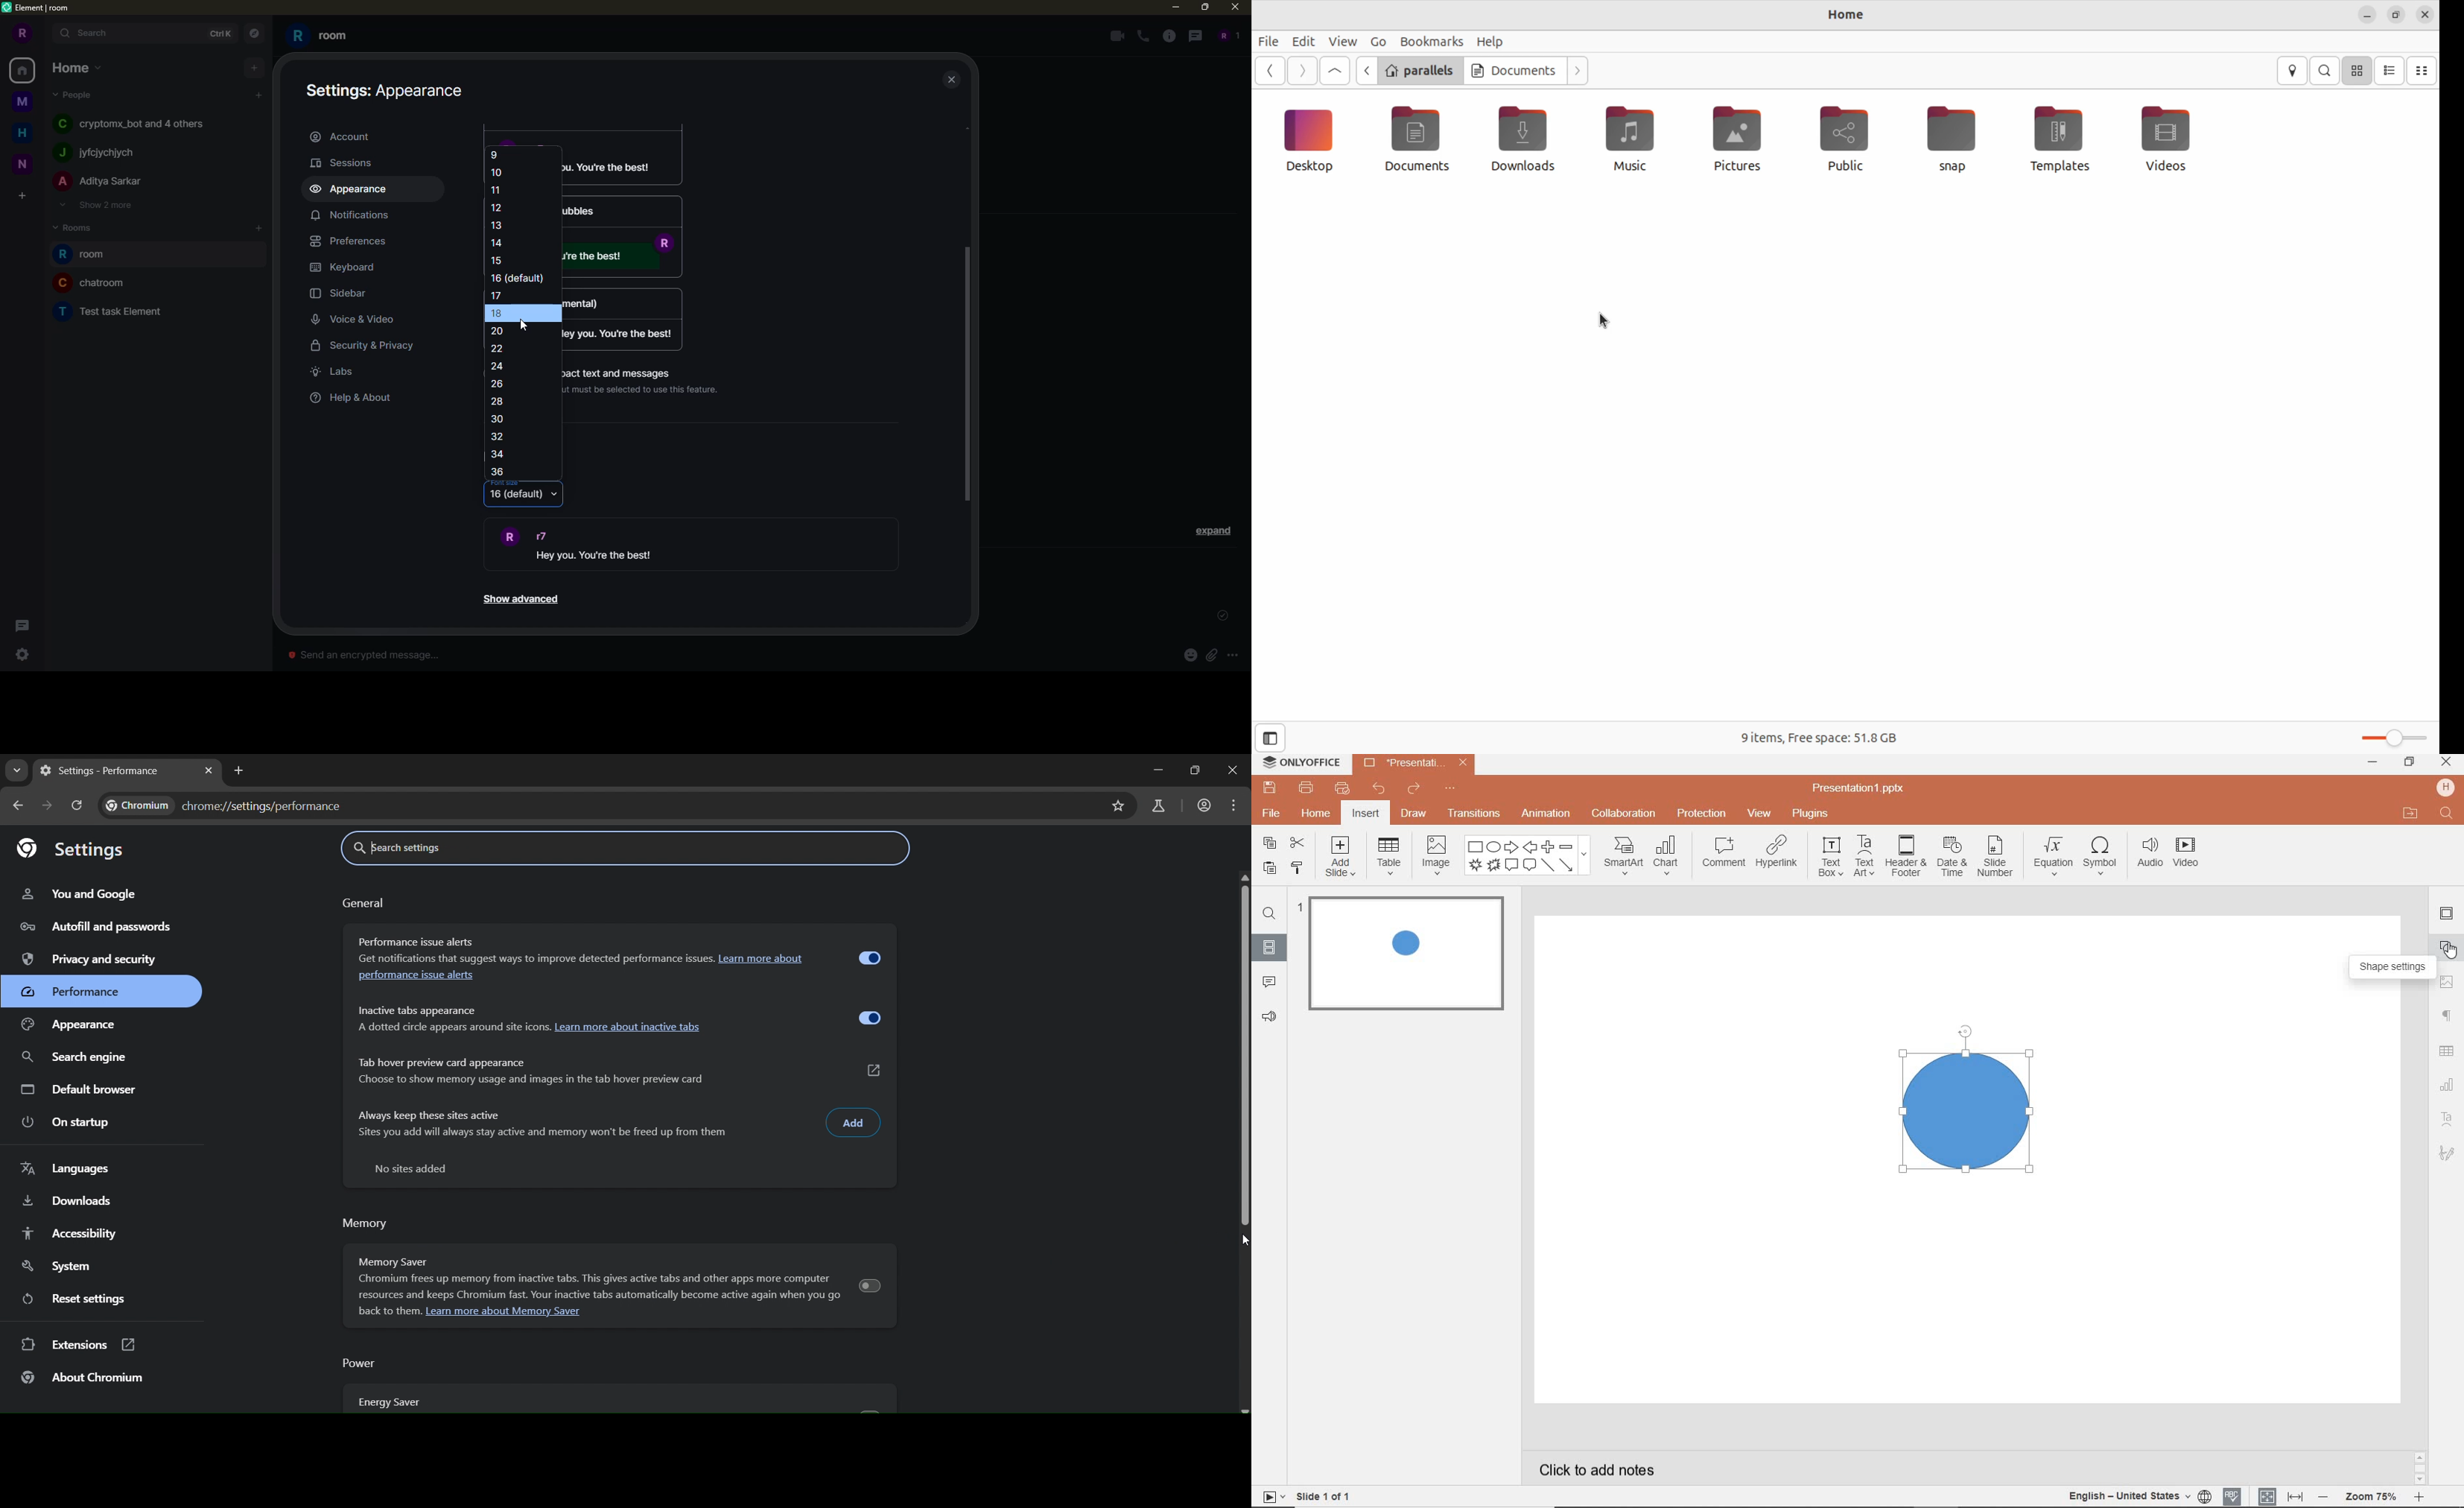 This screenshot has width=2464, height=1512. Describe the element at coordinates (872, 1073) in the screenshot. I see `external link` at that location.